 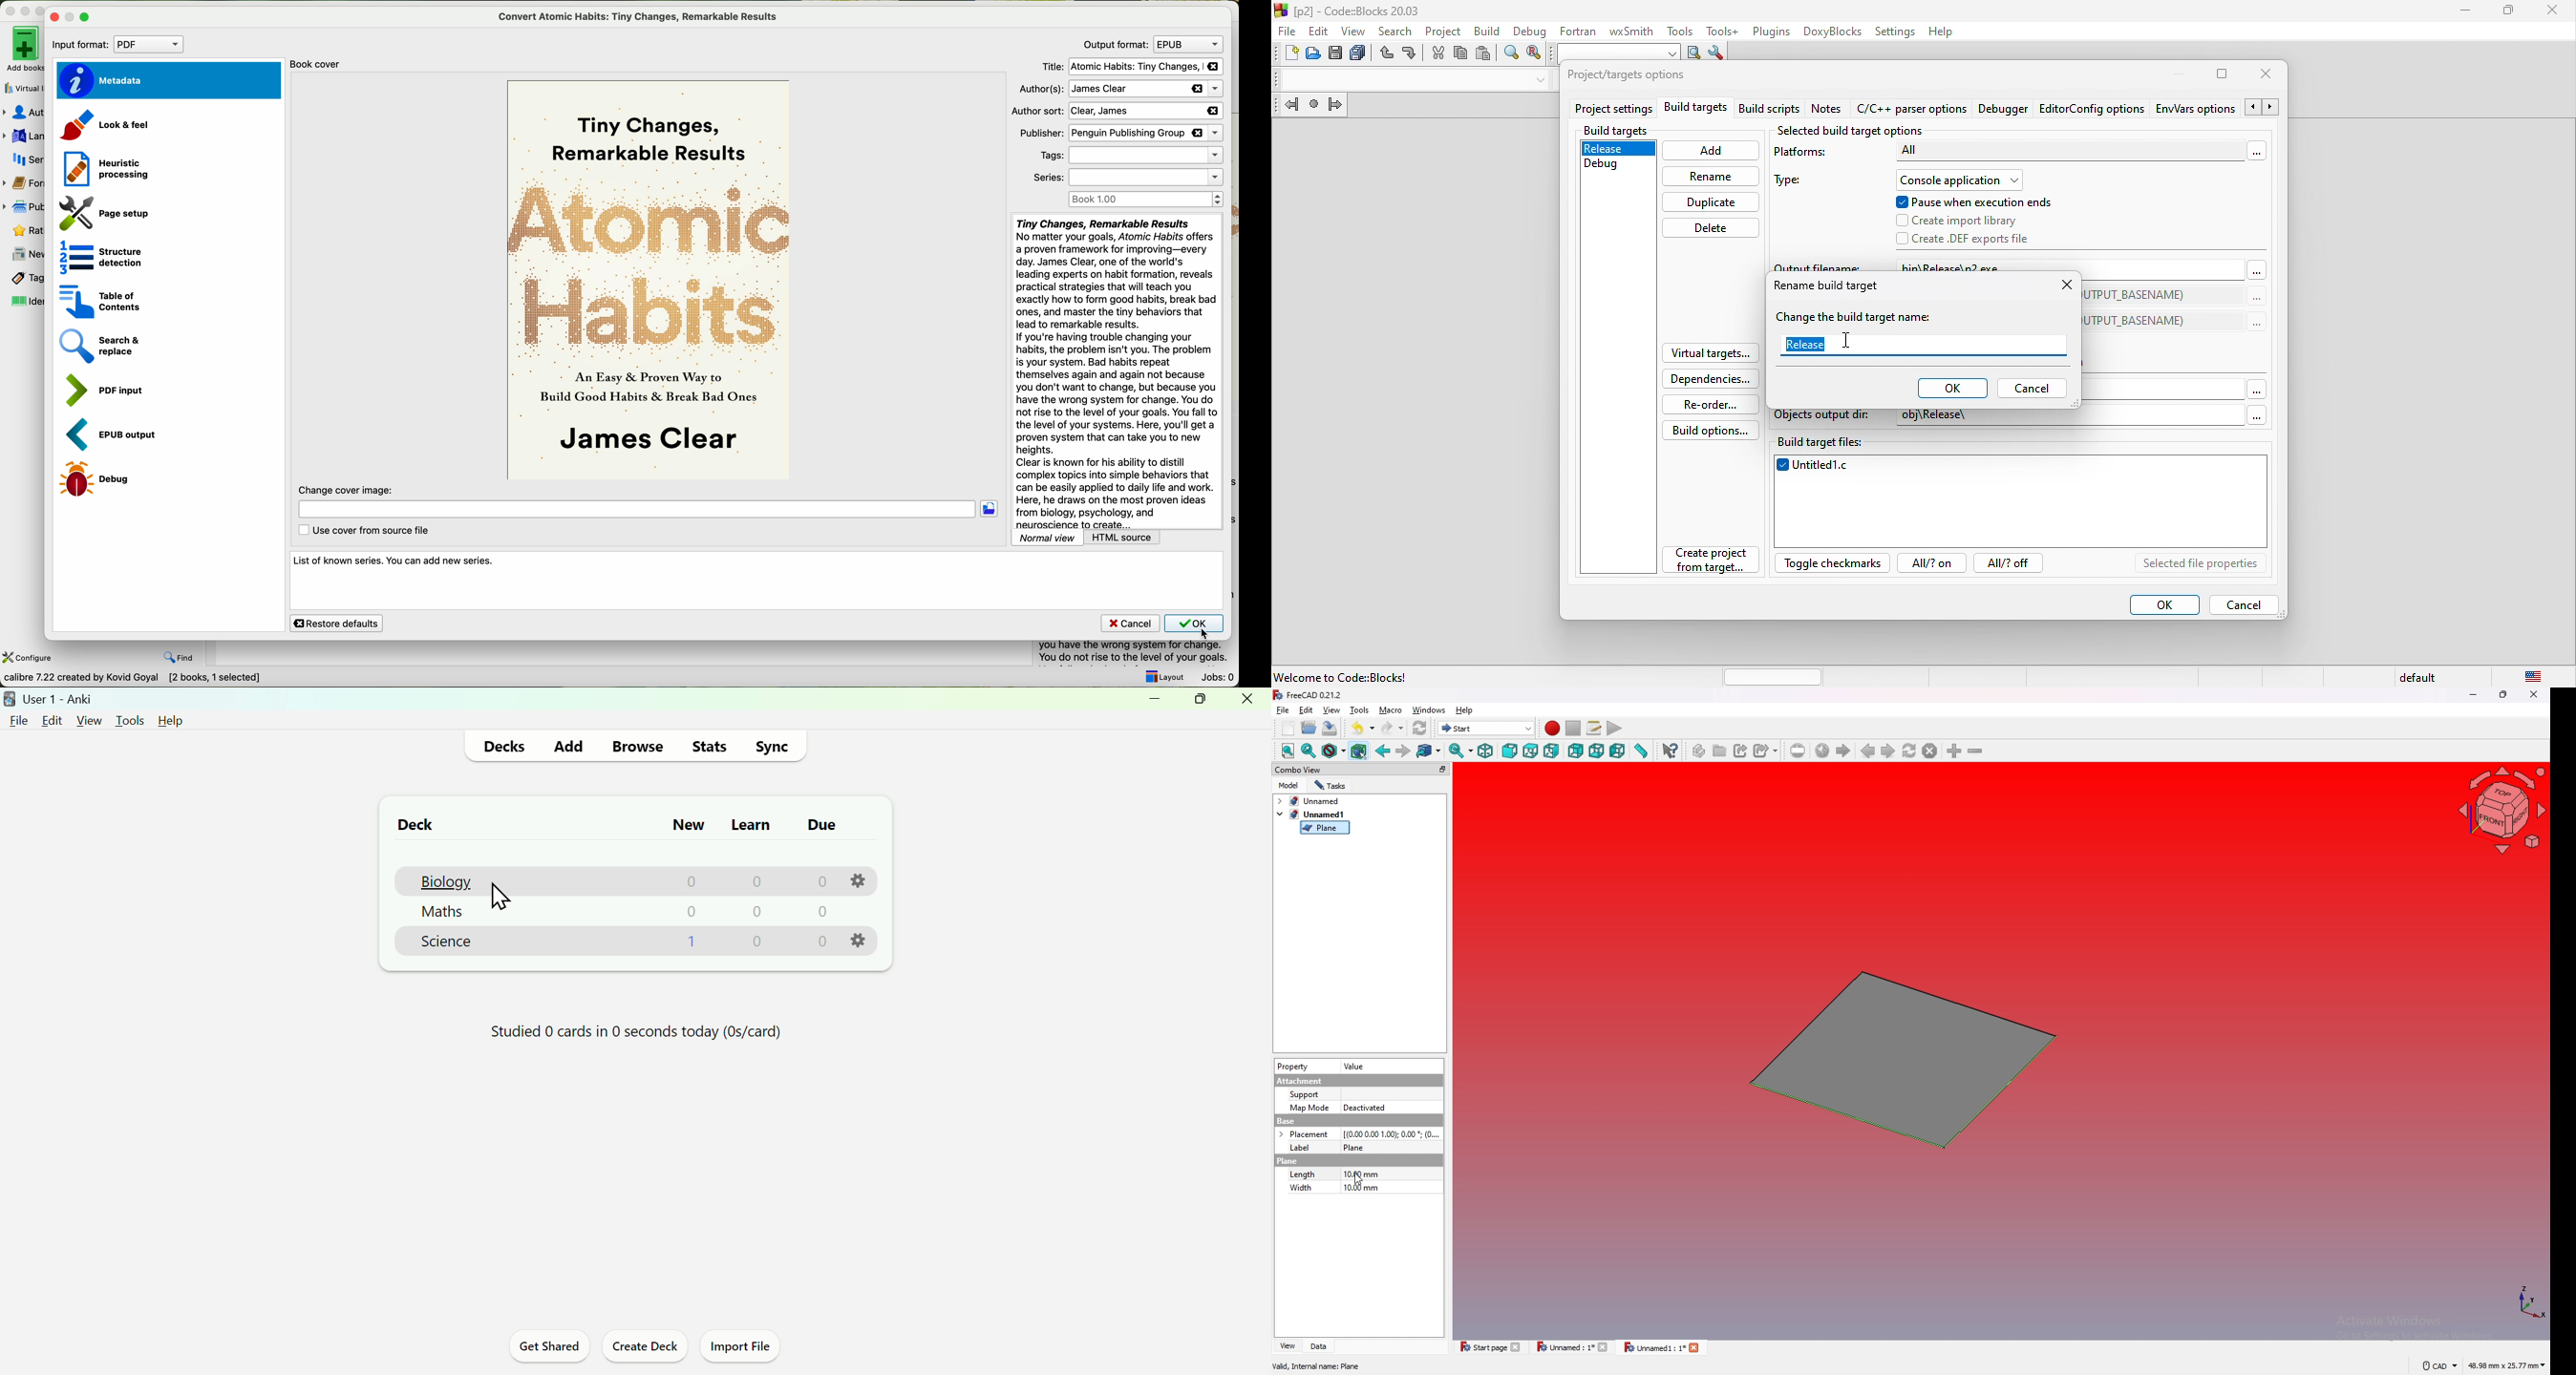 What do you see at coordinates (1860, 318) in the screenshot?
I see `change the build target name` at bounding box center [1860, 318].